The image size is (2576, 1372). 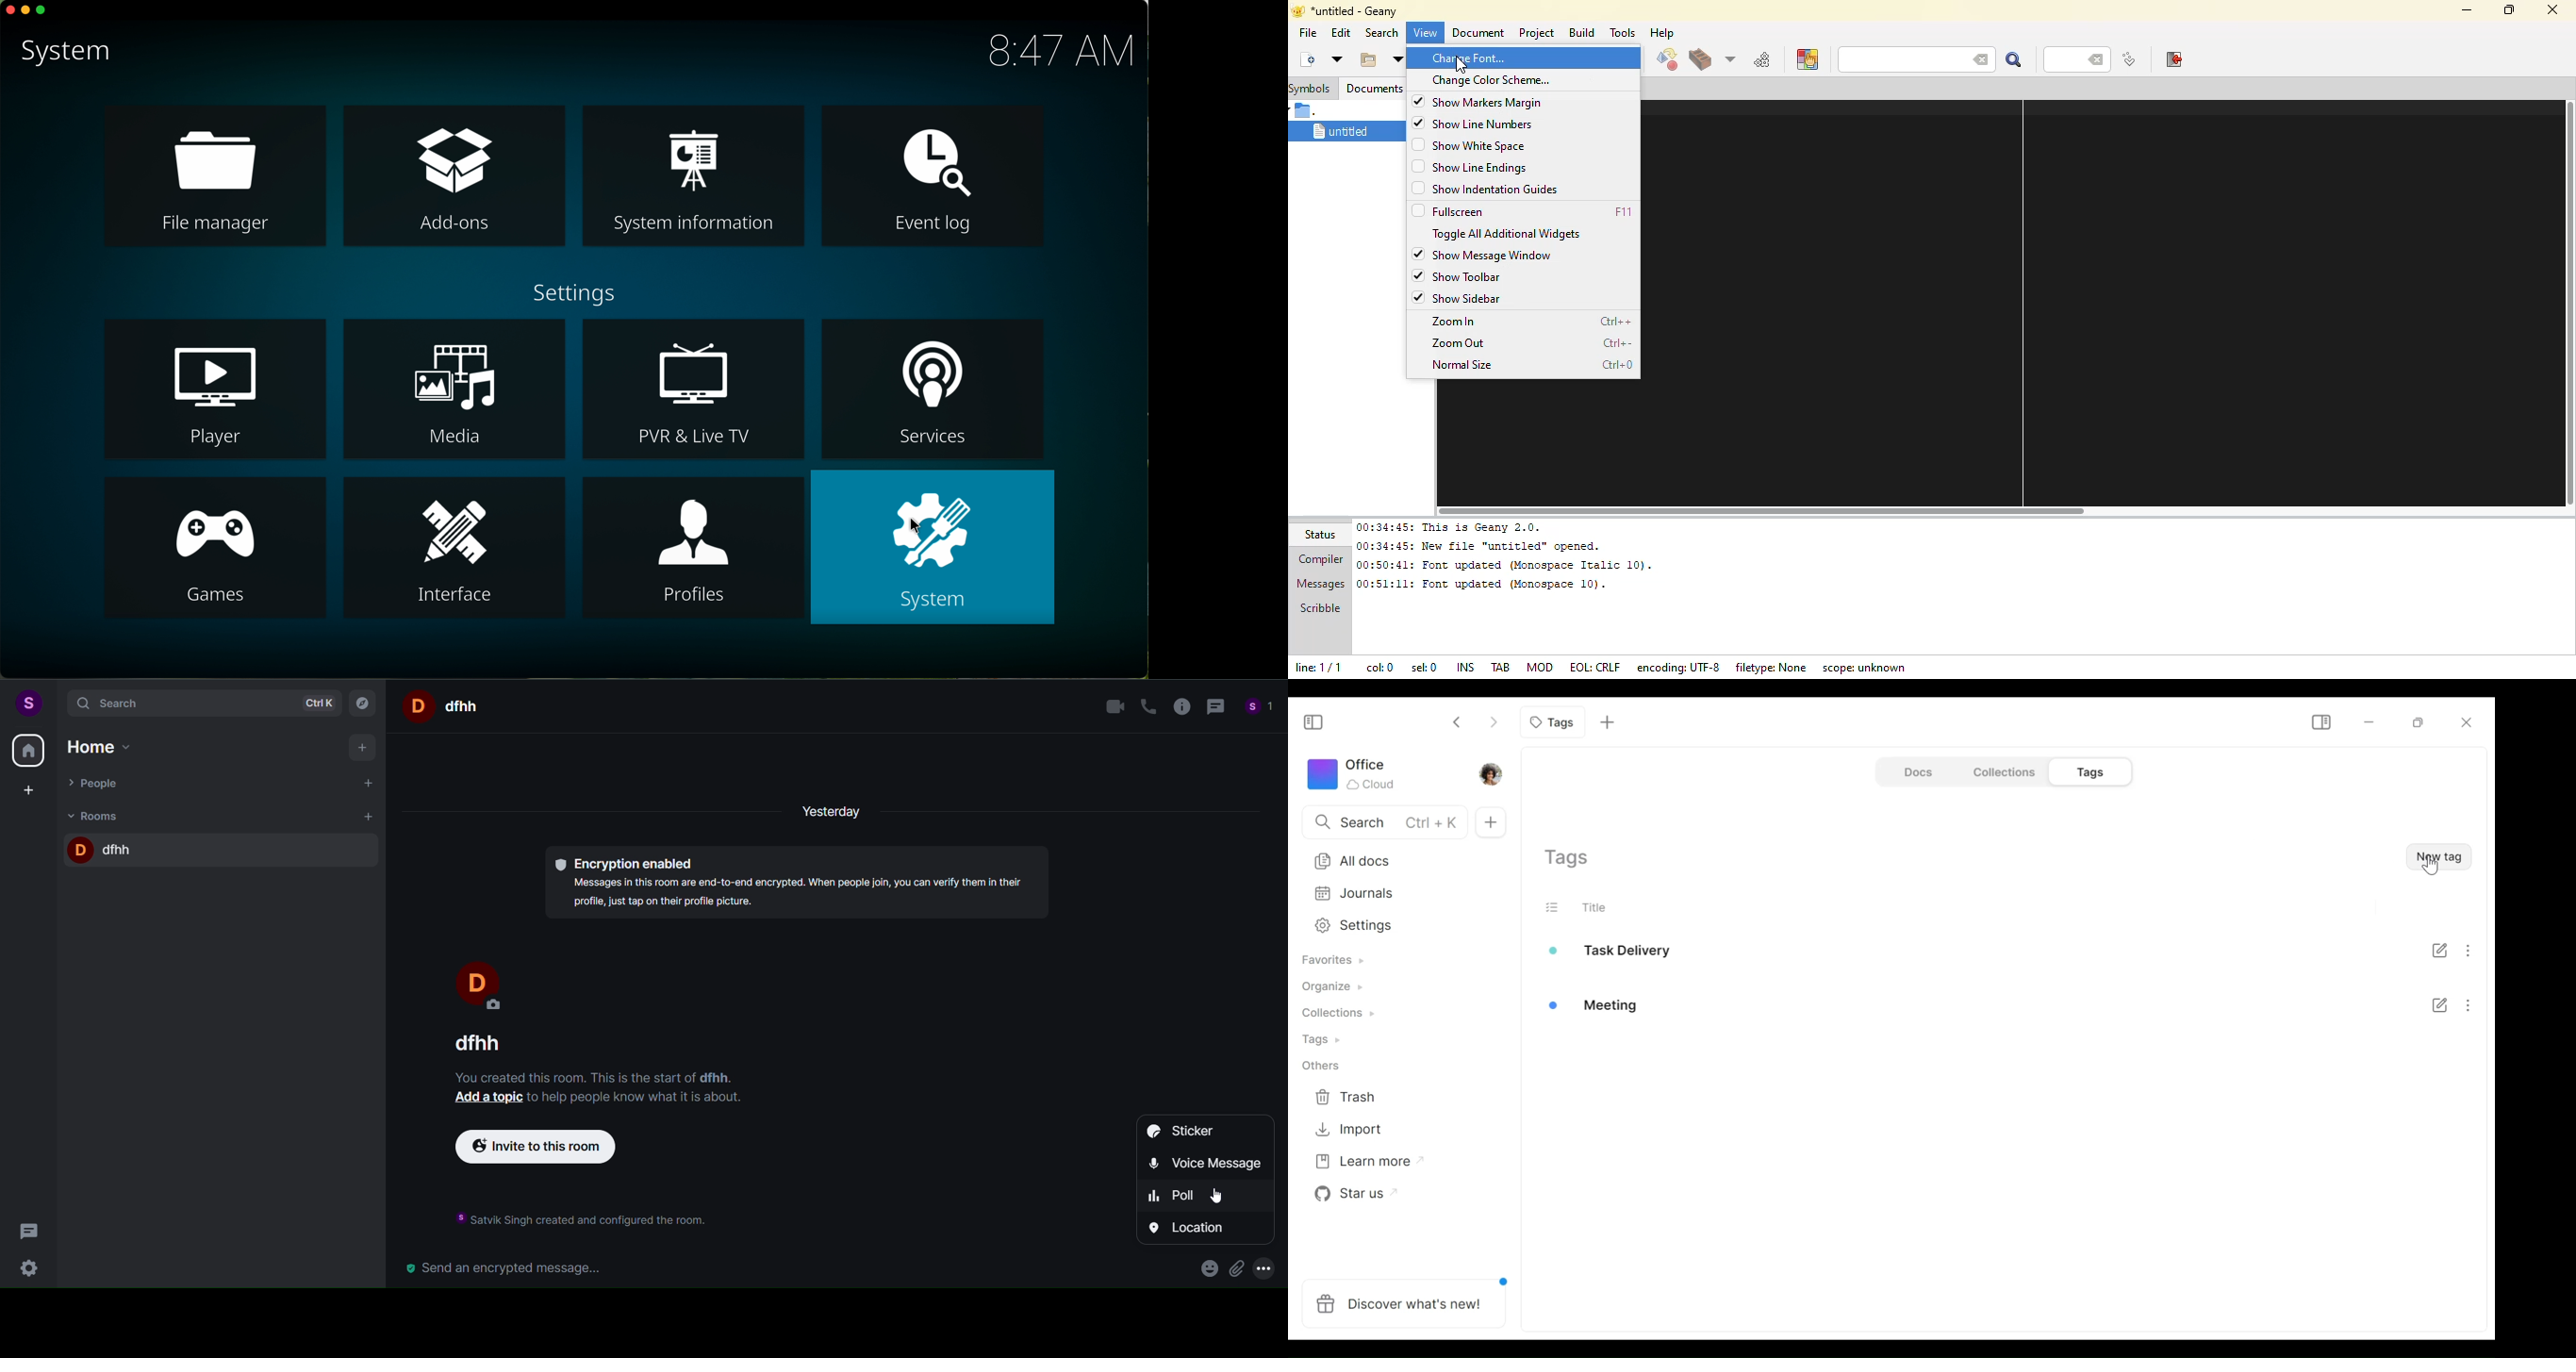 I want to click on poll, so click(x=1189, y=1196).